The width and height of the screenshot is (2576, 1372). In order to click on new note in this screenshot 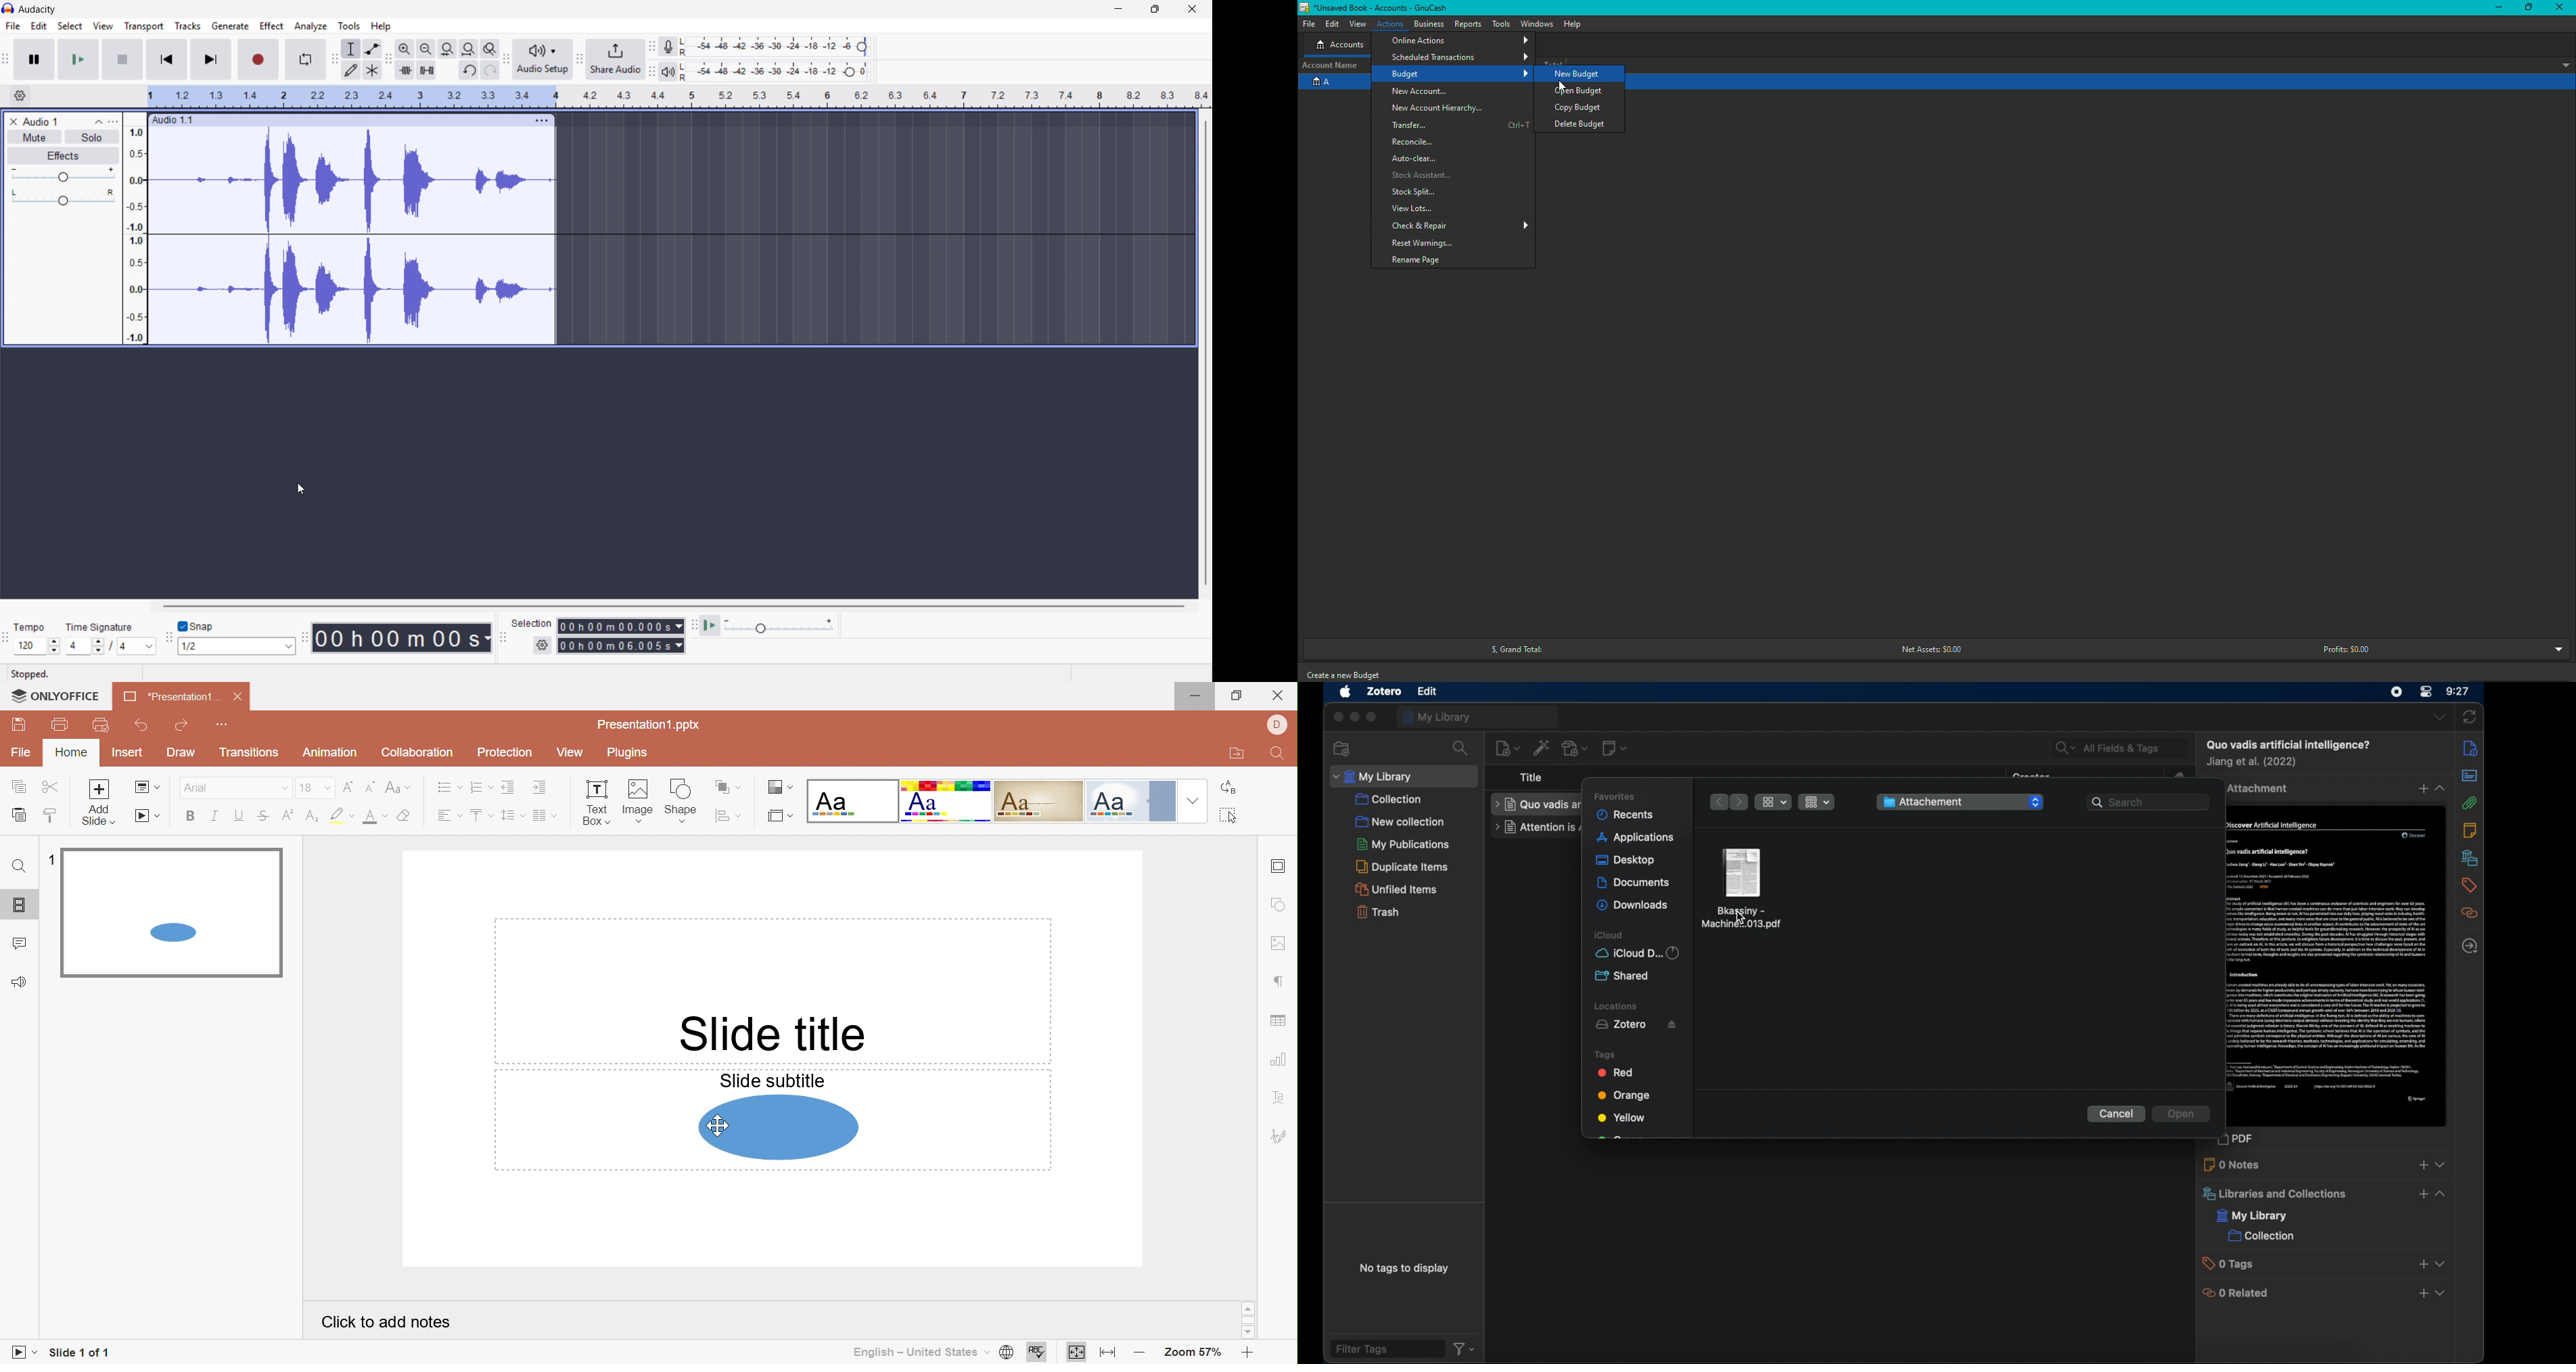, I will do `click(1616, 748)`.